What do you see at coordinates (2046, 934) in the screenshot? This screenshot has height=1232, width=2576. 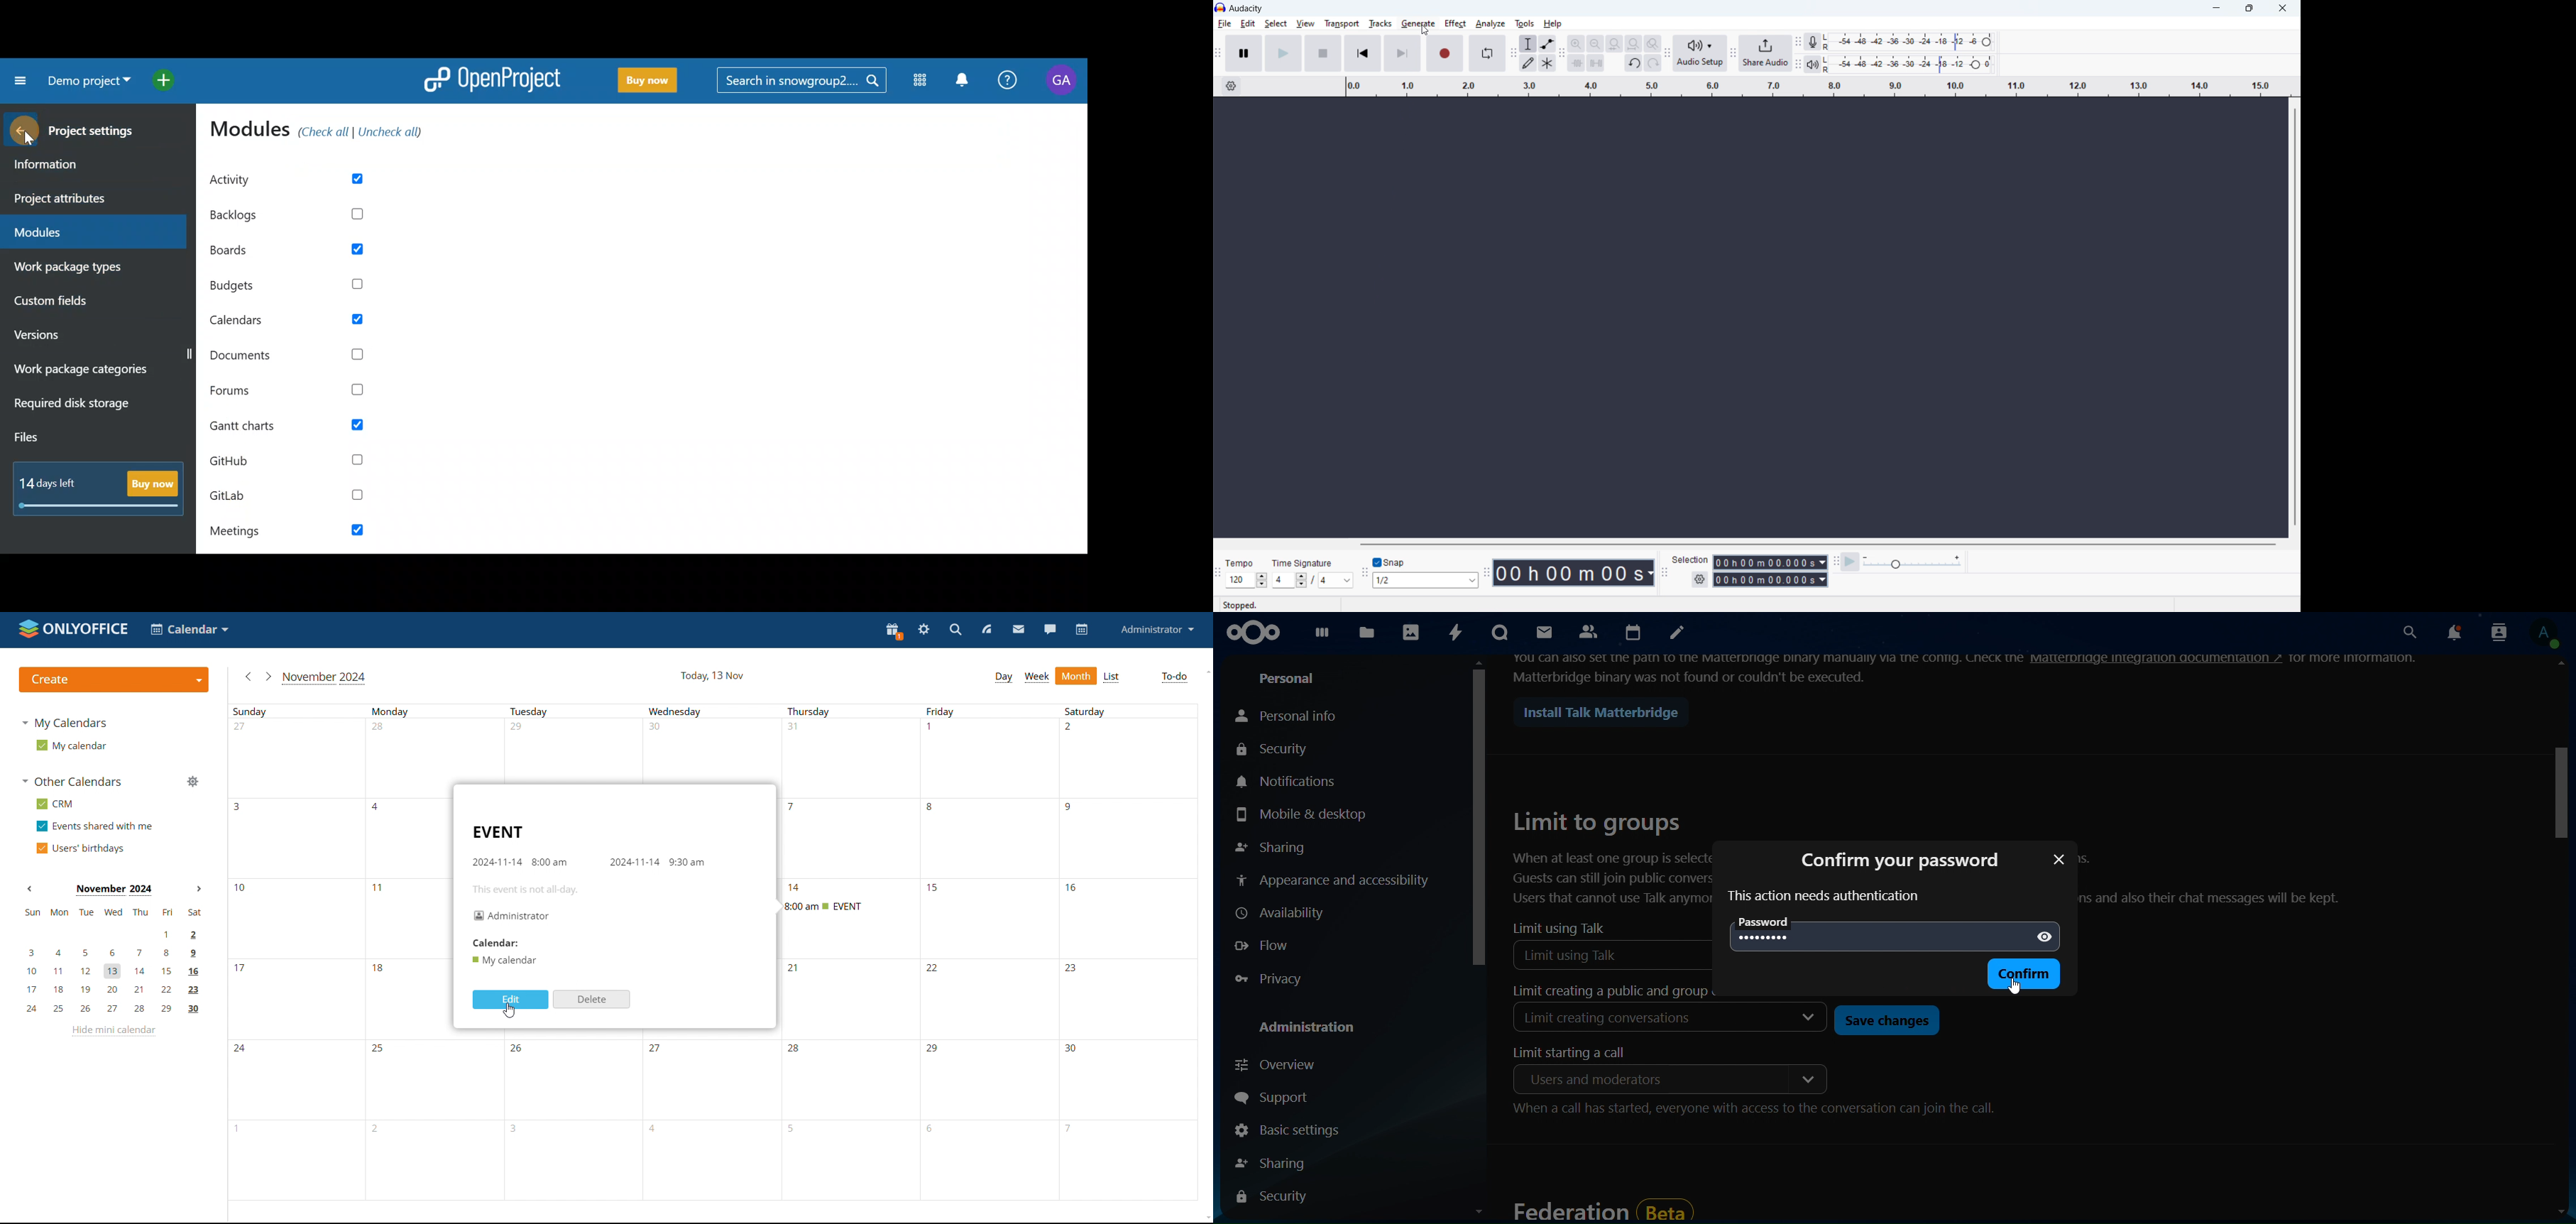 I see `show password` at bounding box center [2046, 934].